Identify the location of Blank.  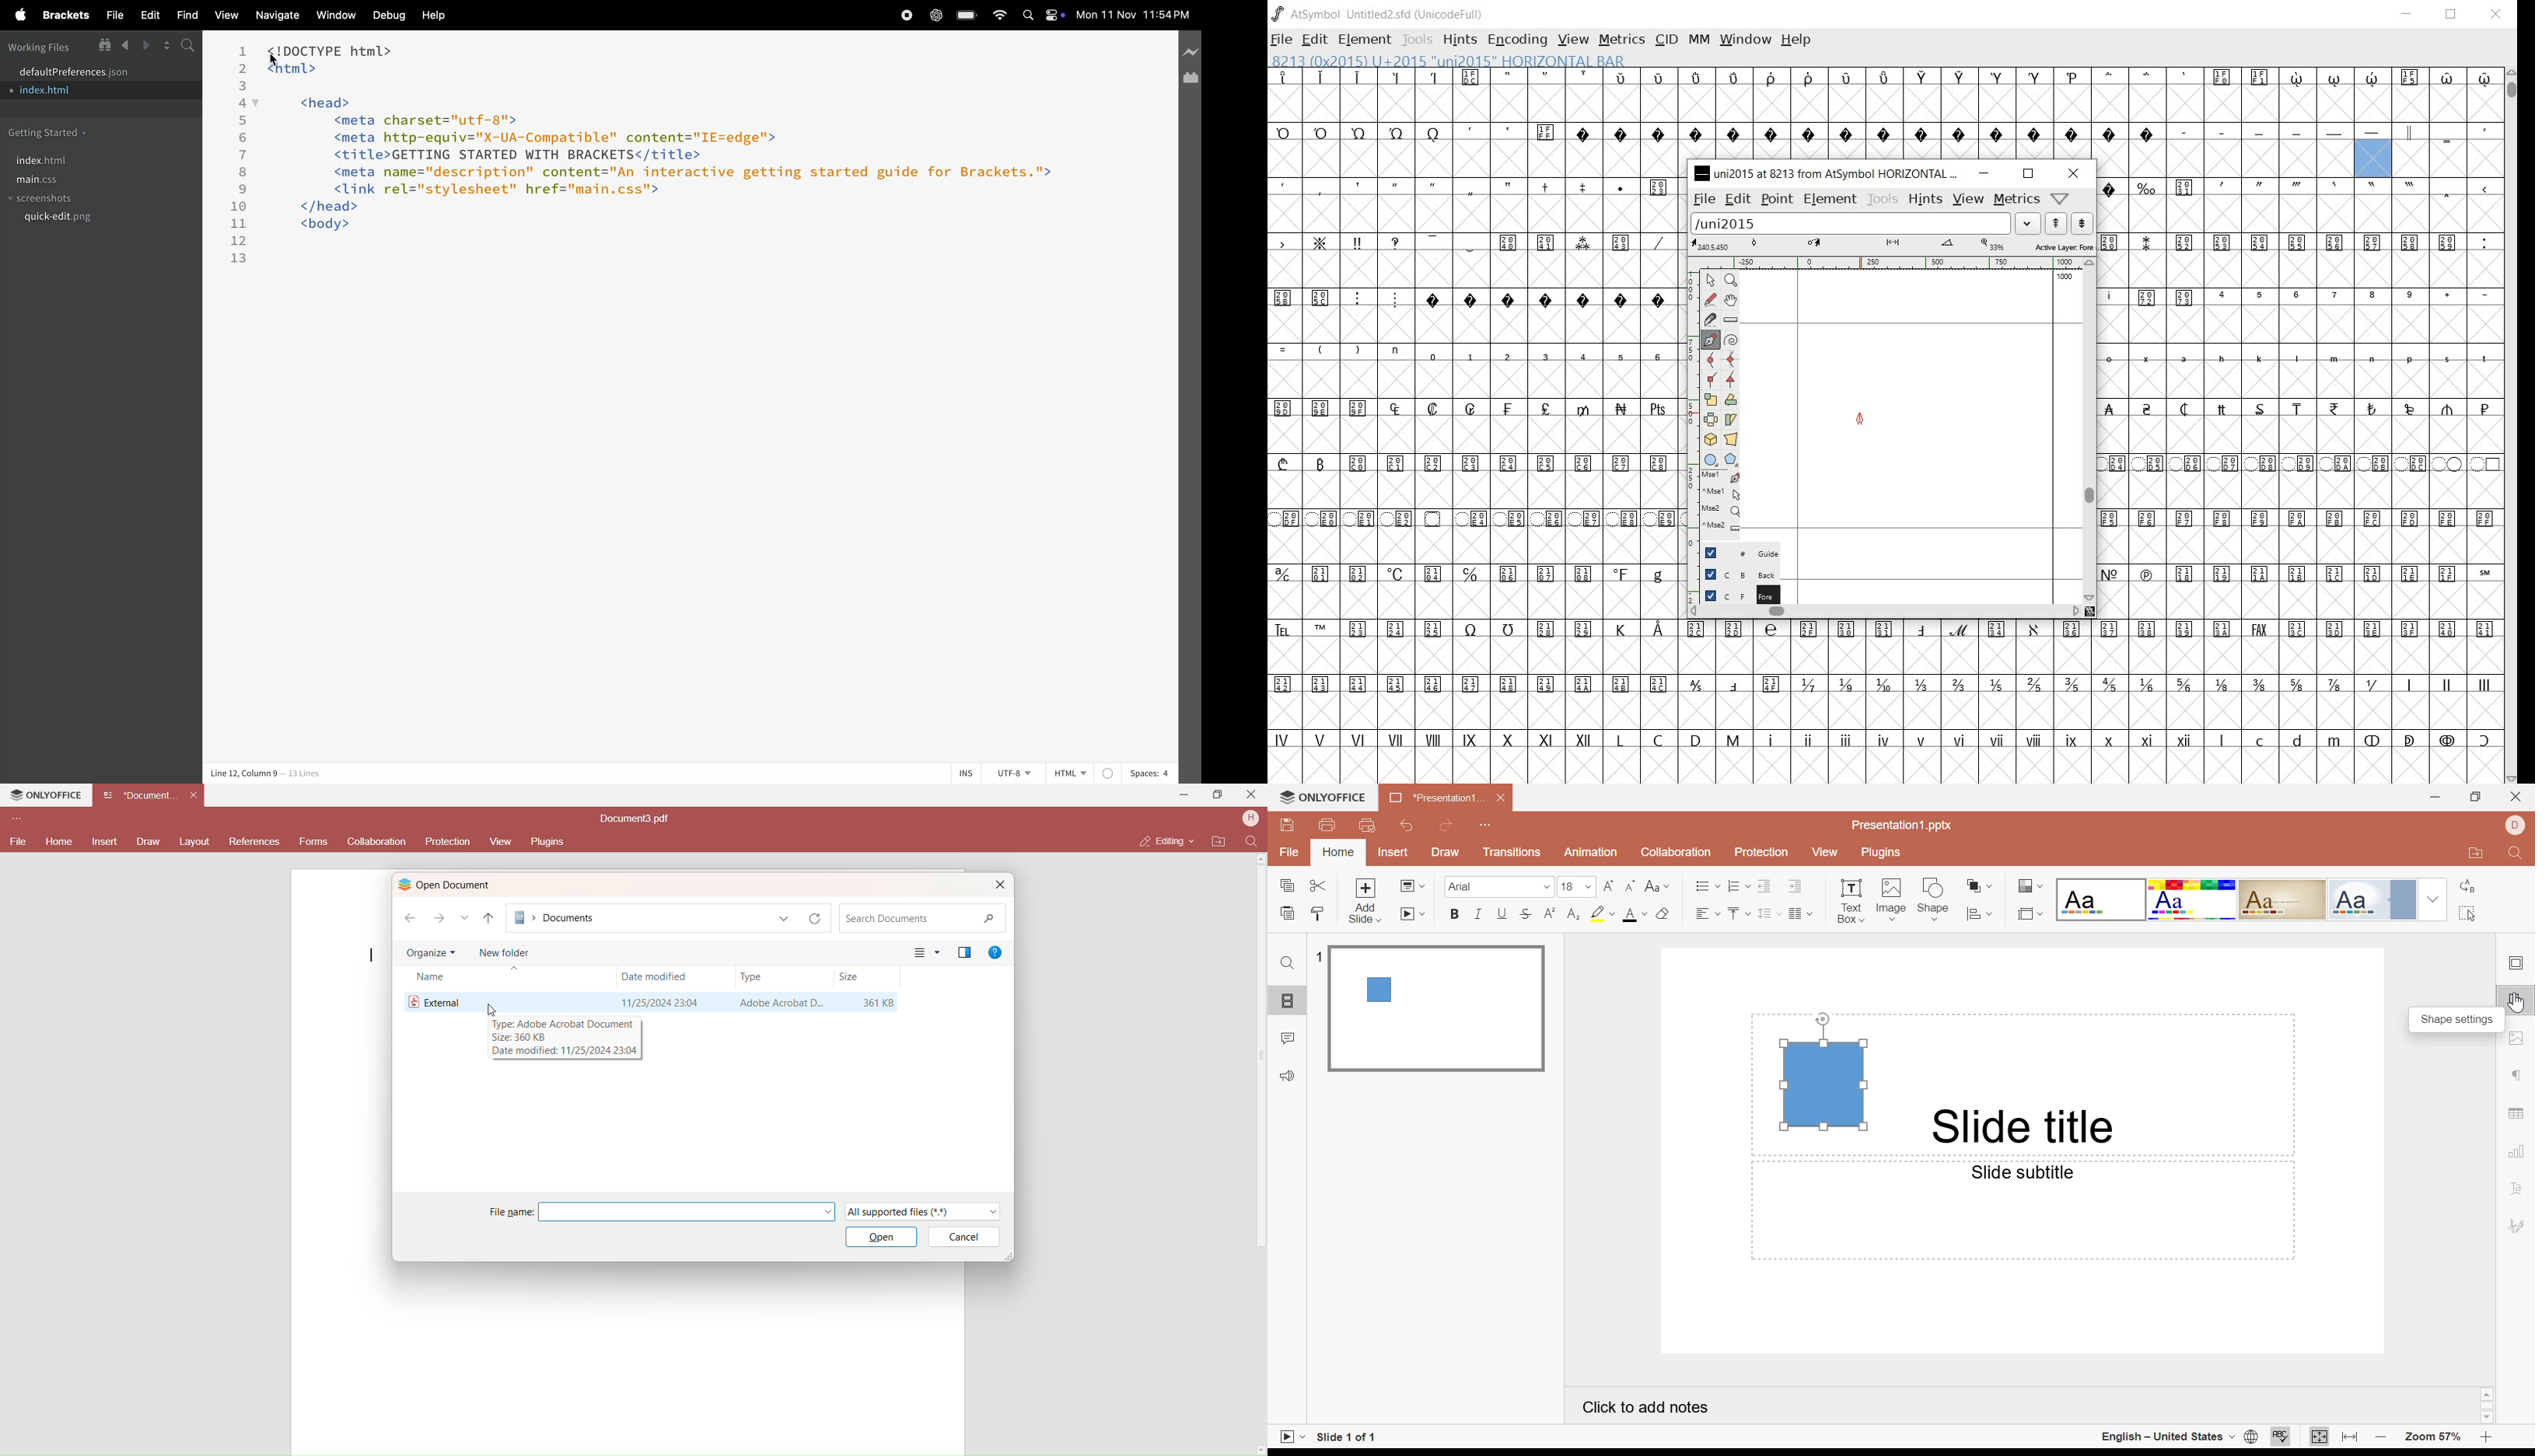
(2100, 901).